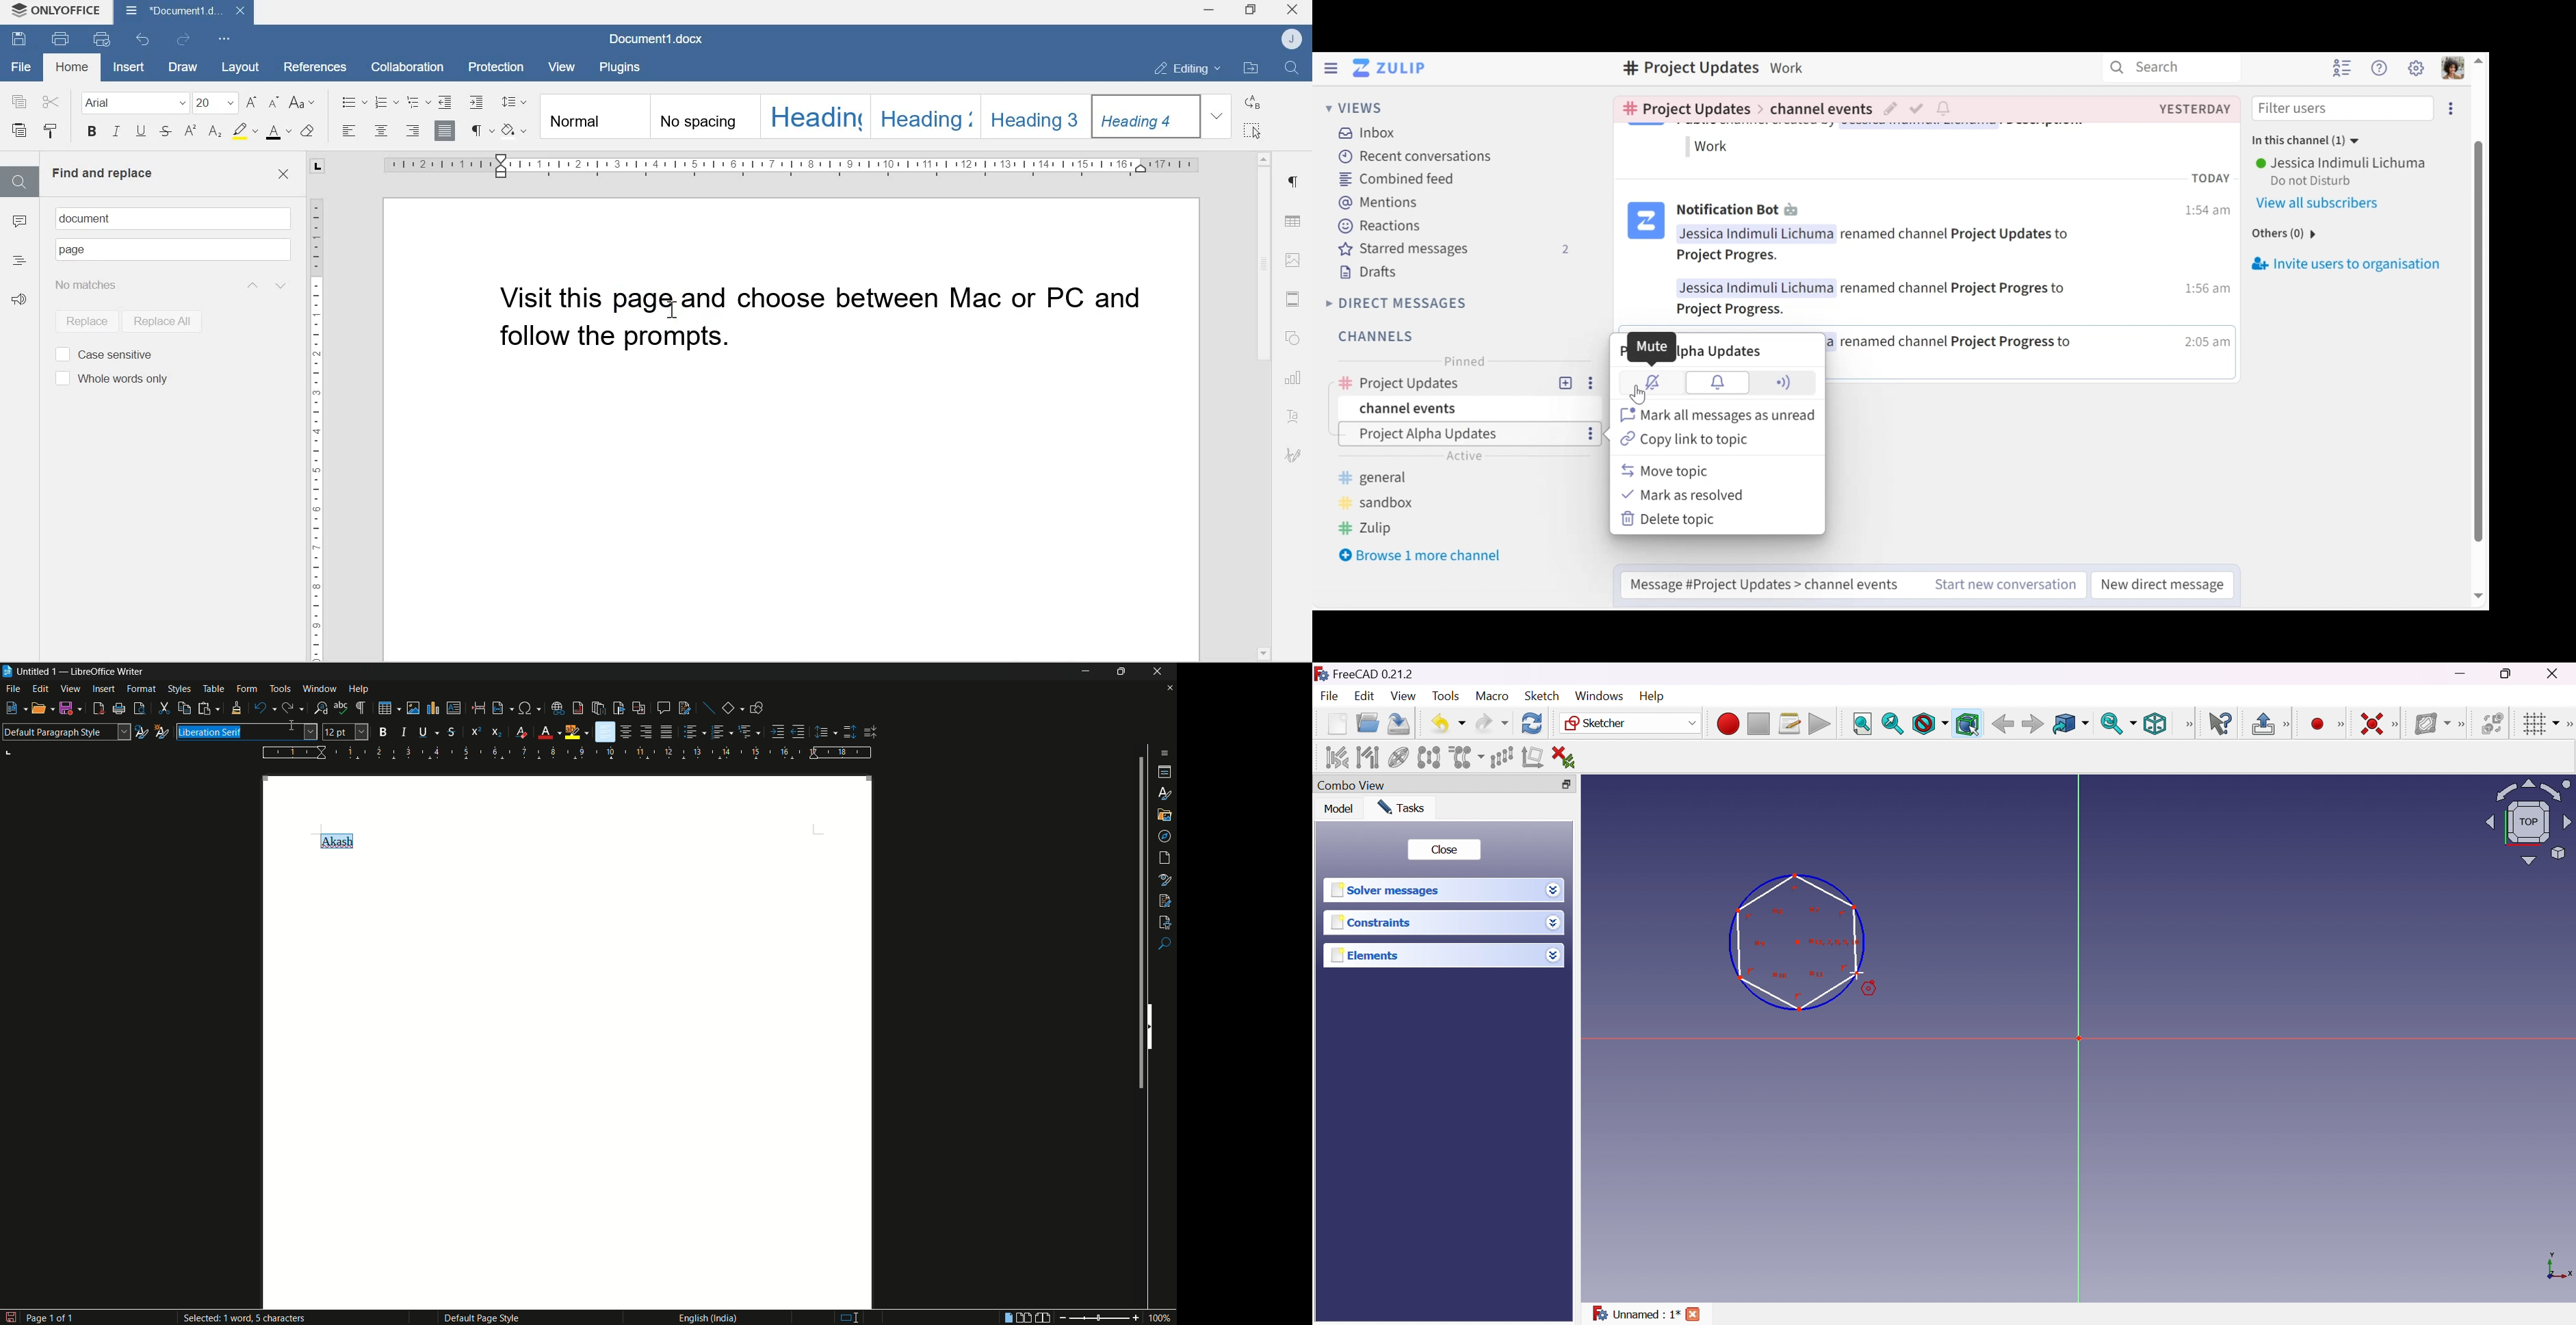 This screenshot has height=1344, width=2576. What do you see at coordinates (350, 131) in the screenshot?
I see `Align left` at bounding box center [350, 131].